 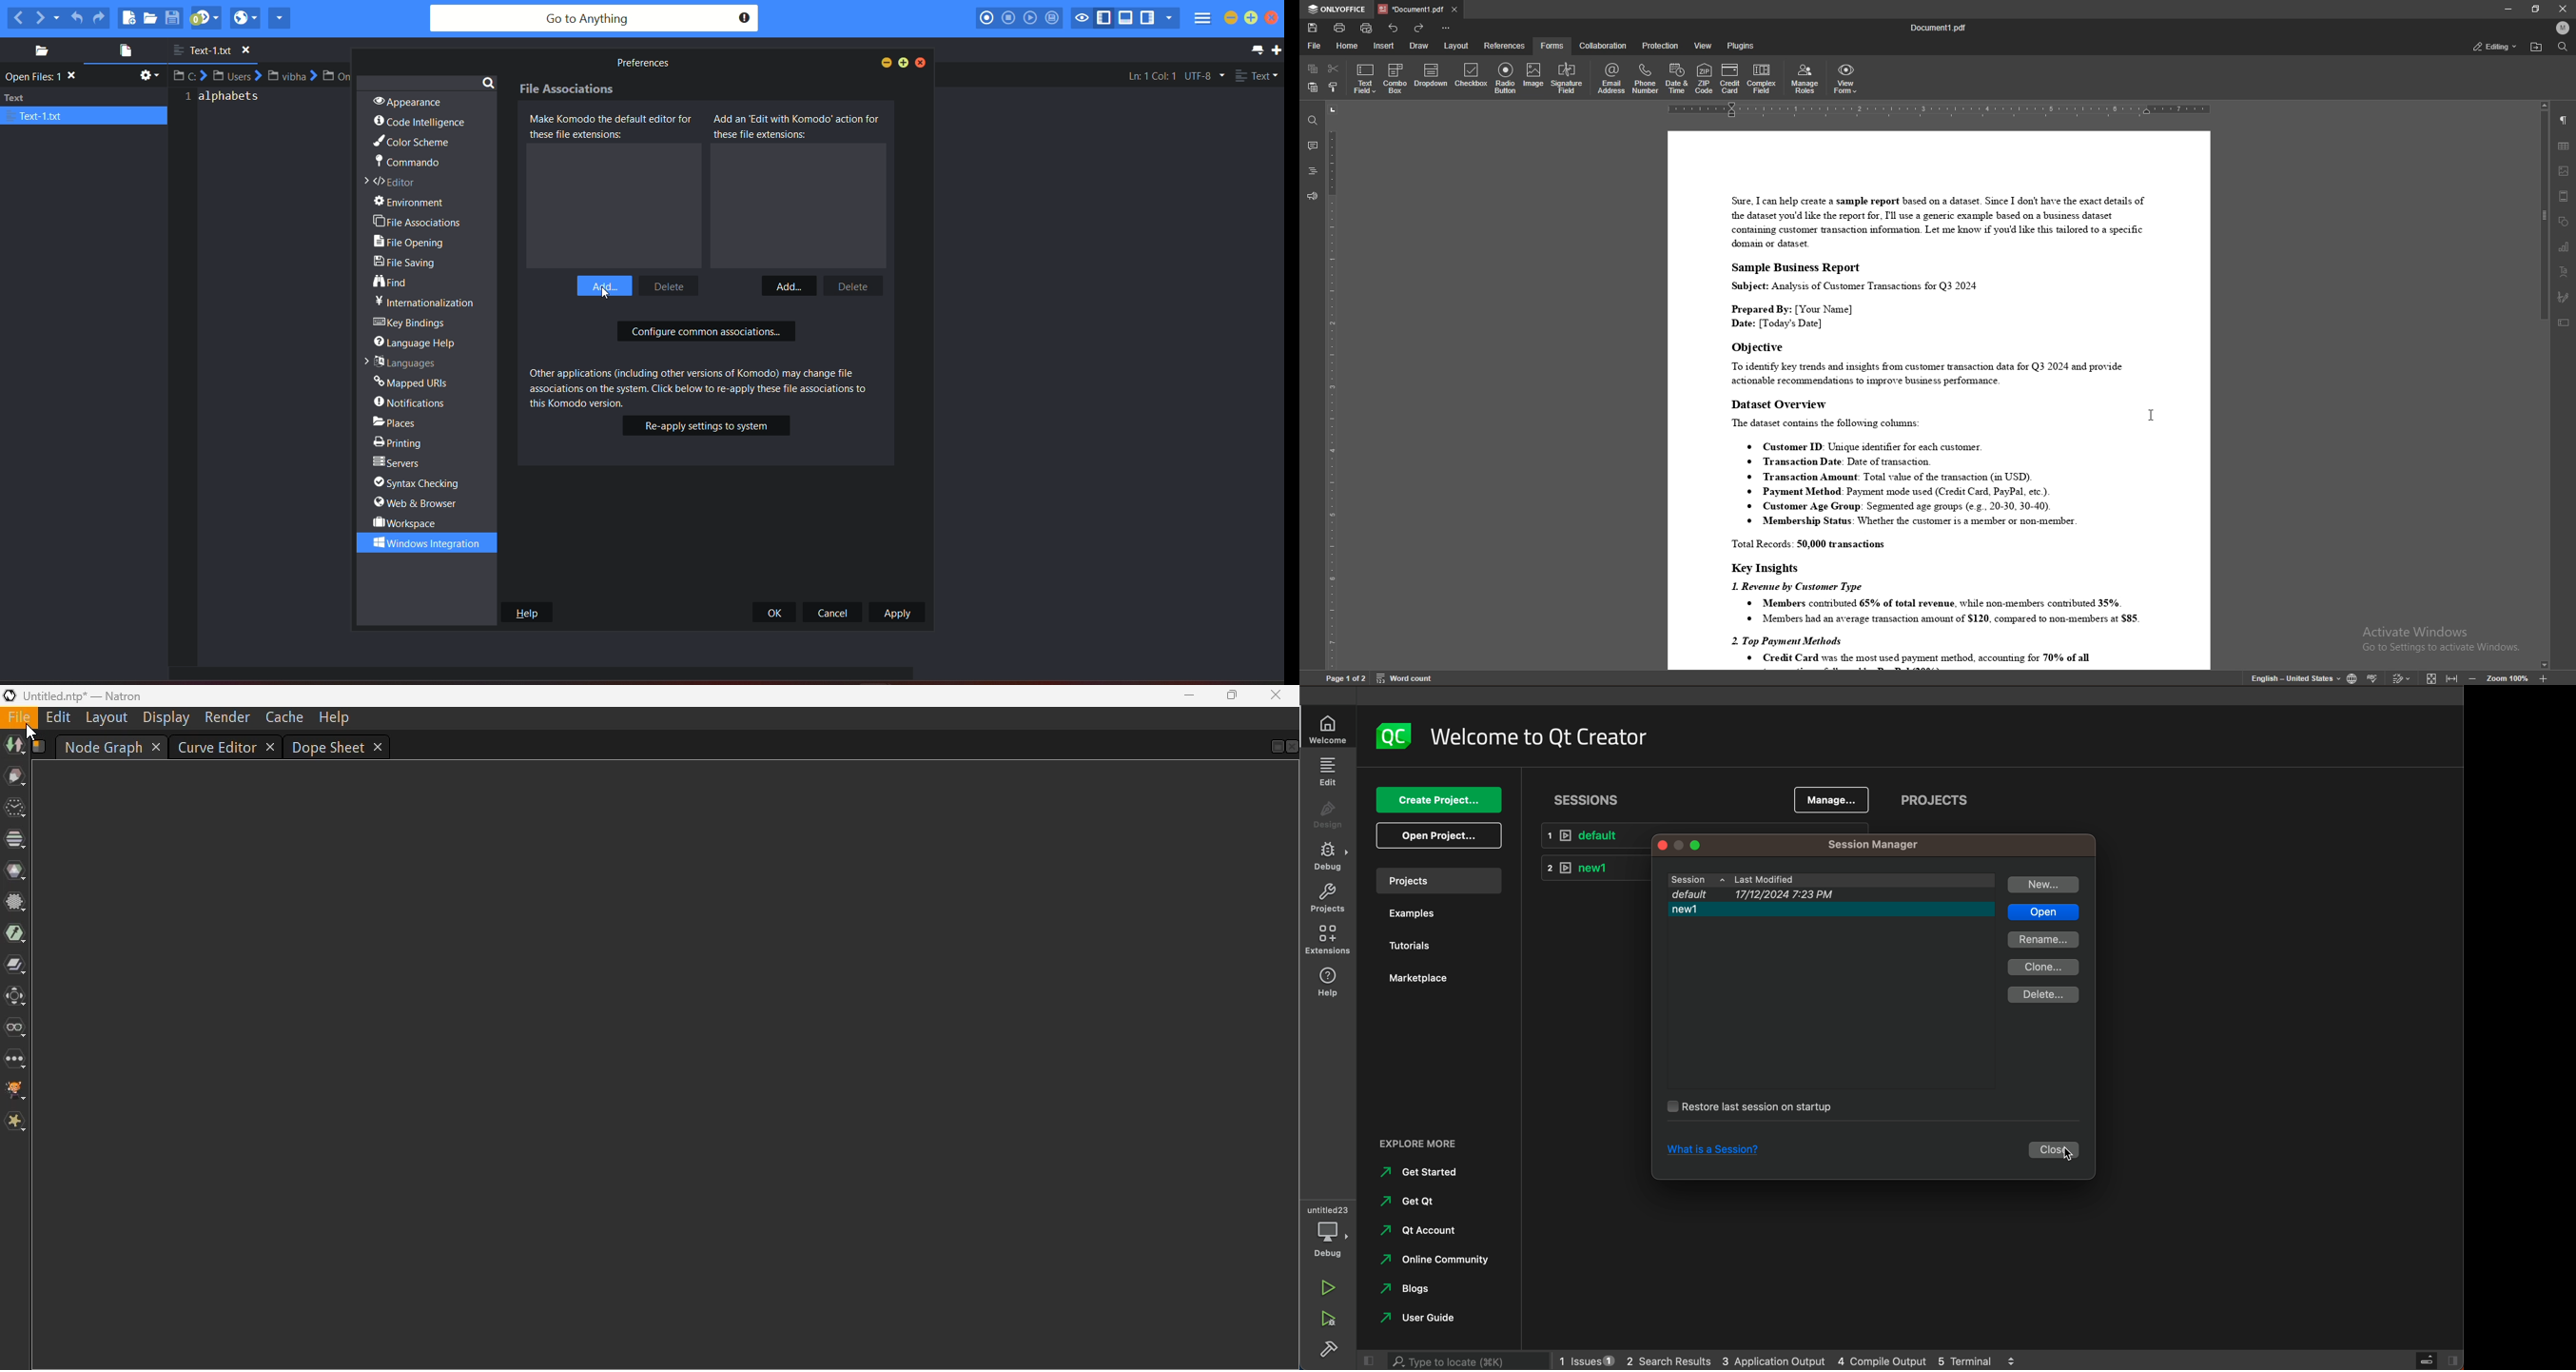 I want to click on close, so click(x=2563, y=9).